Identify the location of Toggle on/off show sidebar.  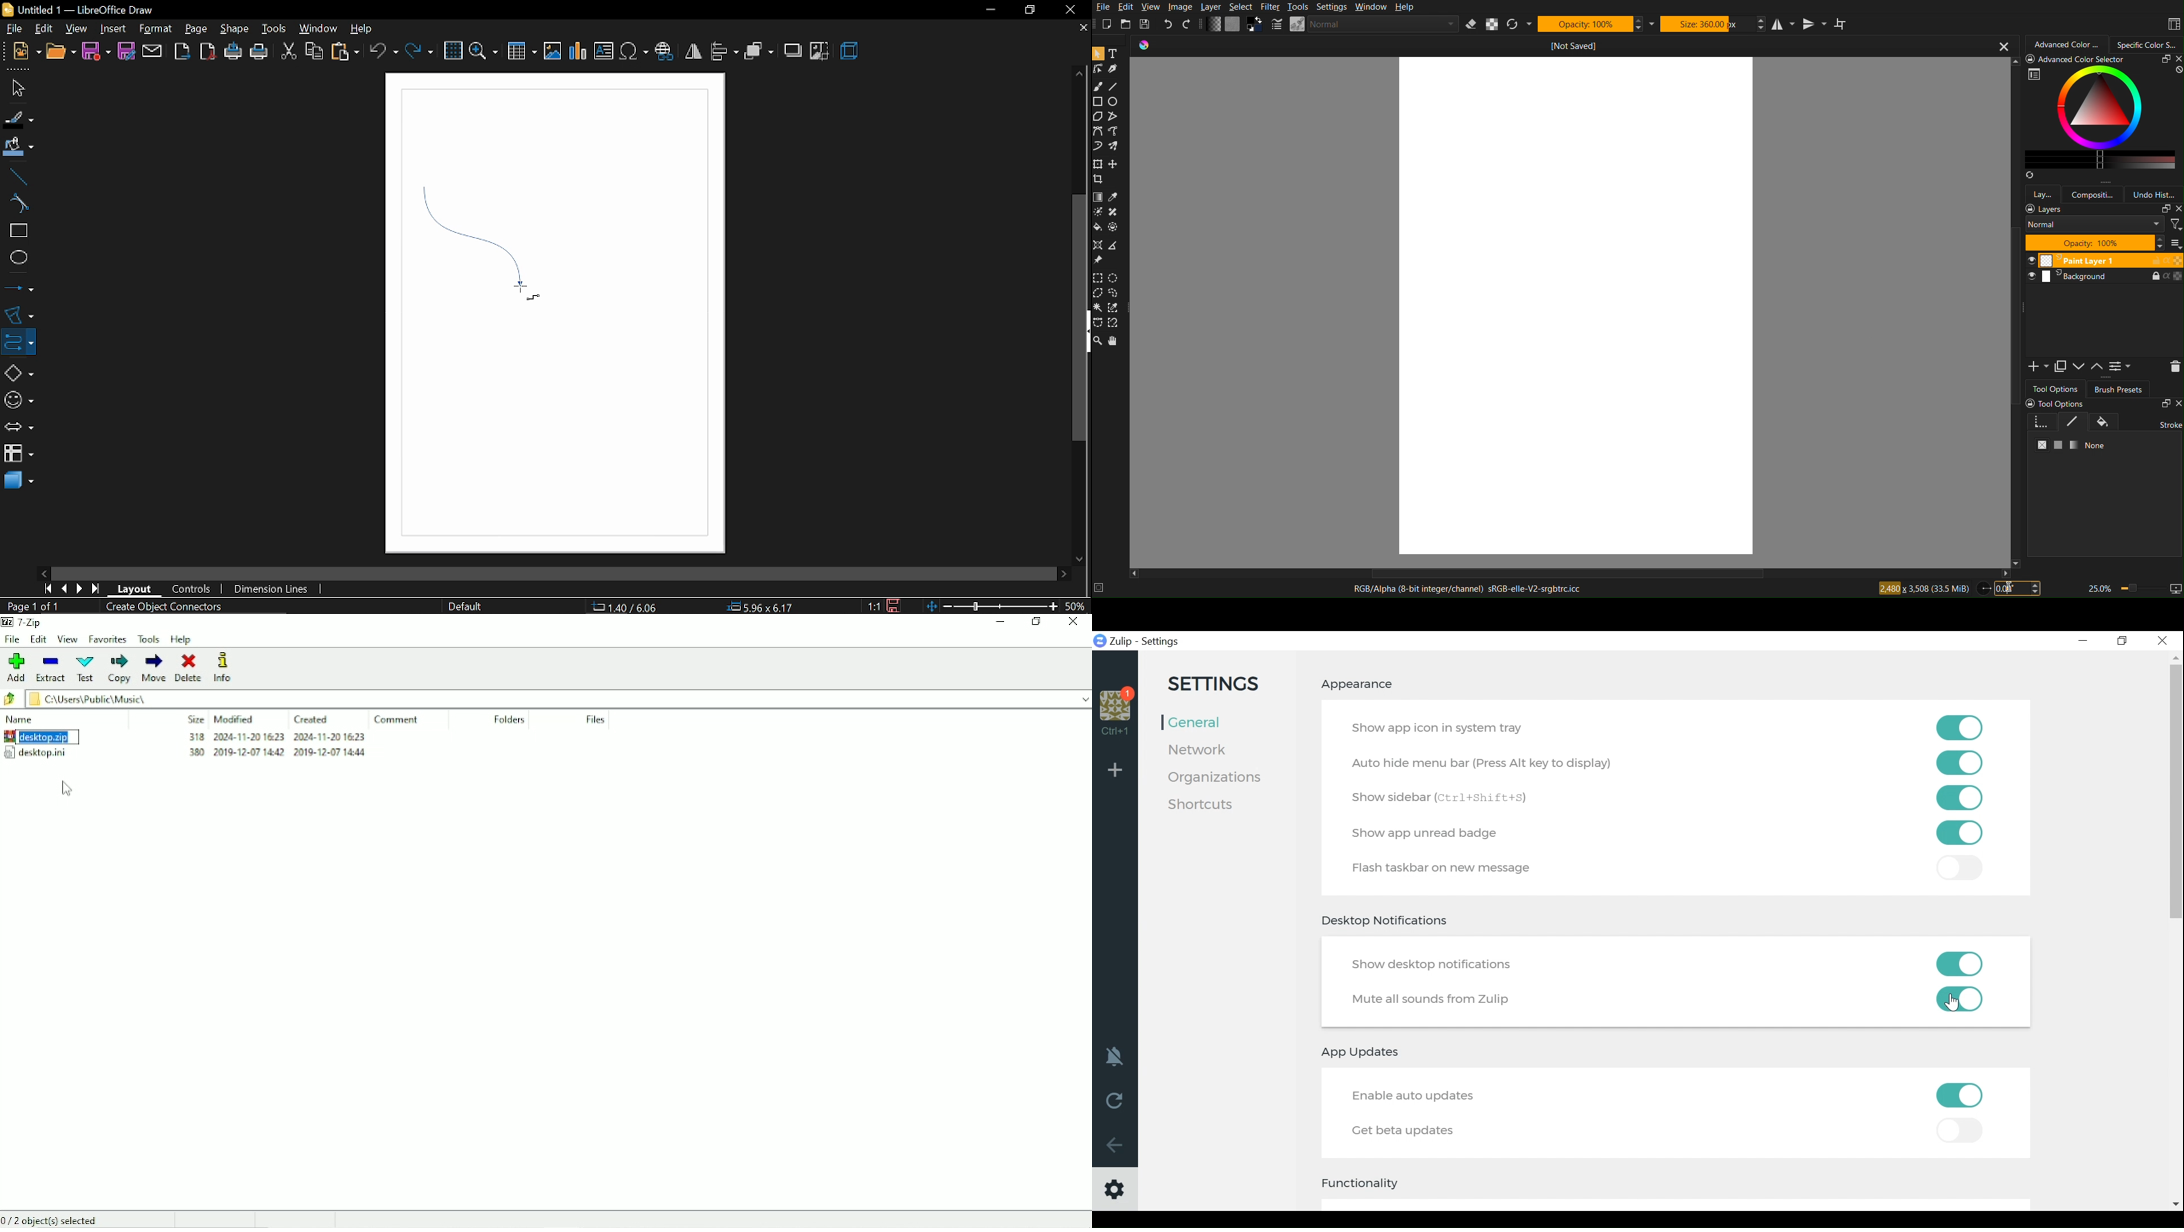
(1960, 798).